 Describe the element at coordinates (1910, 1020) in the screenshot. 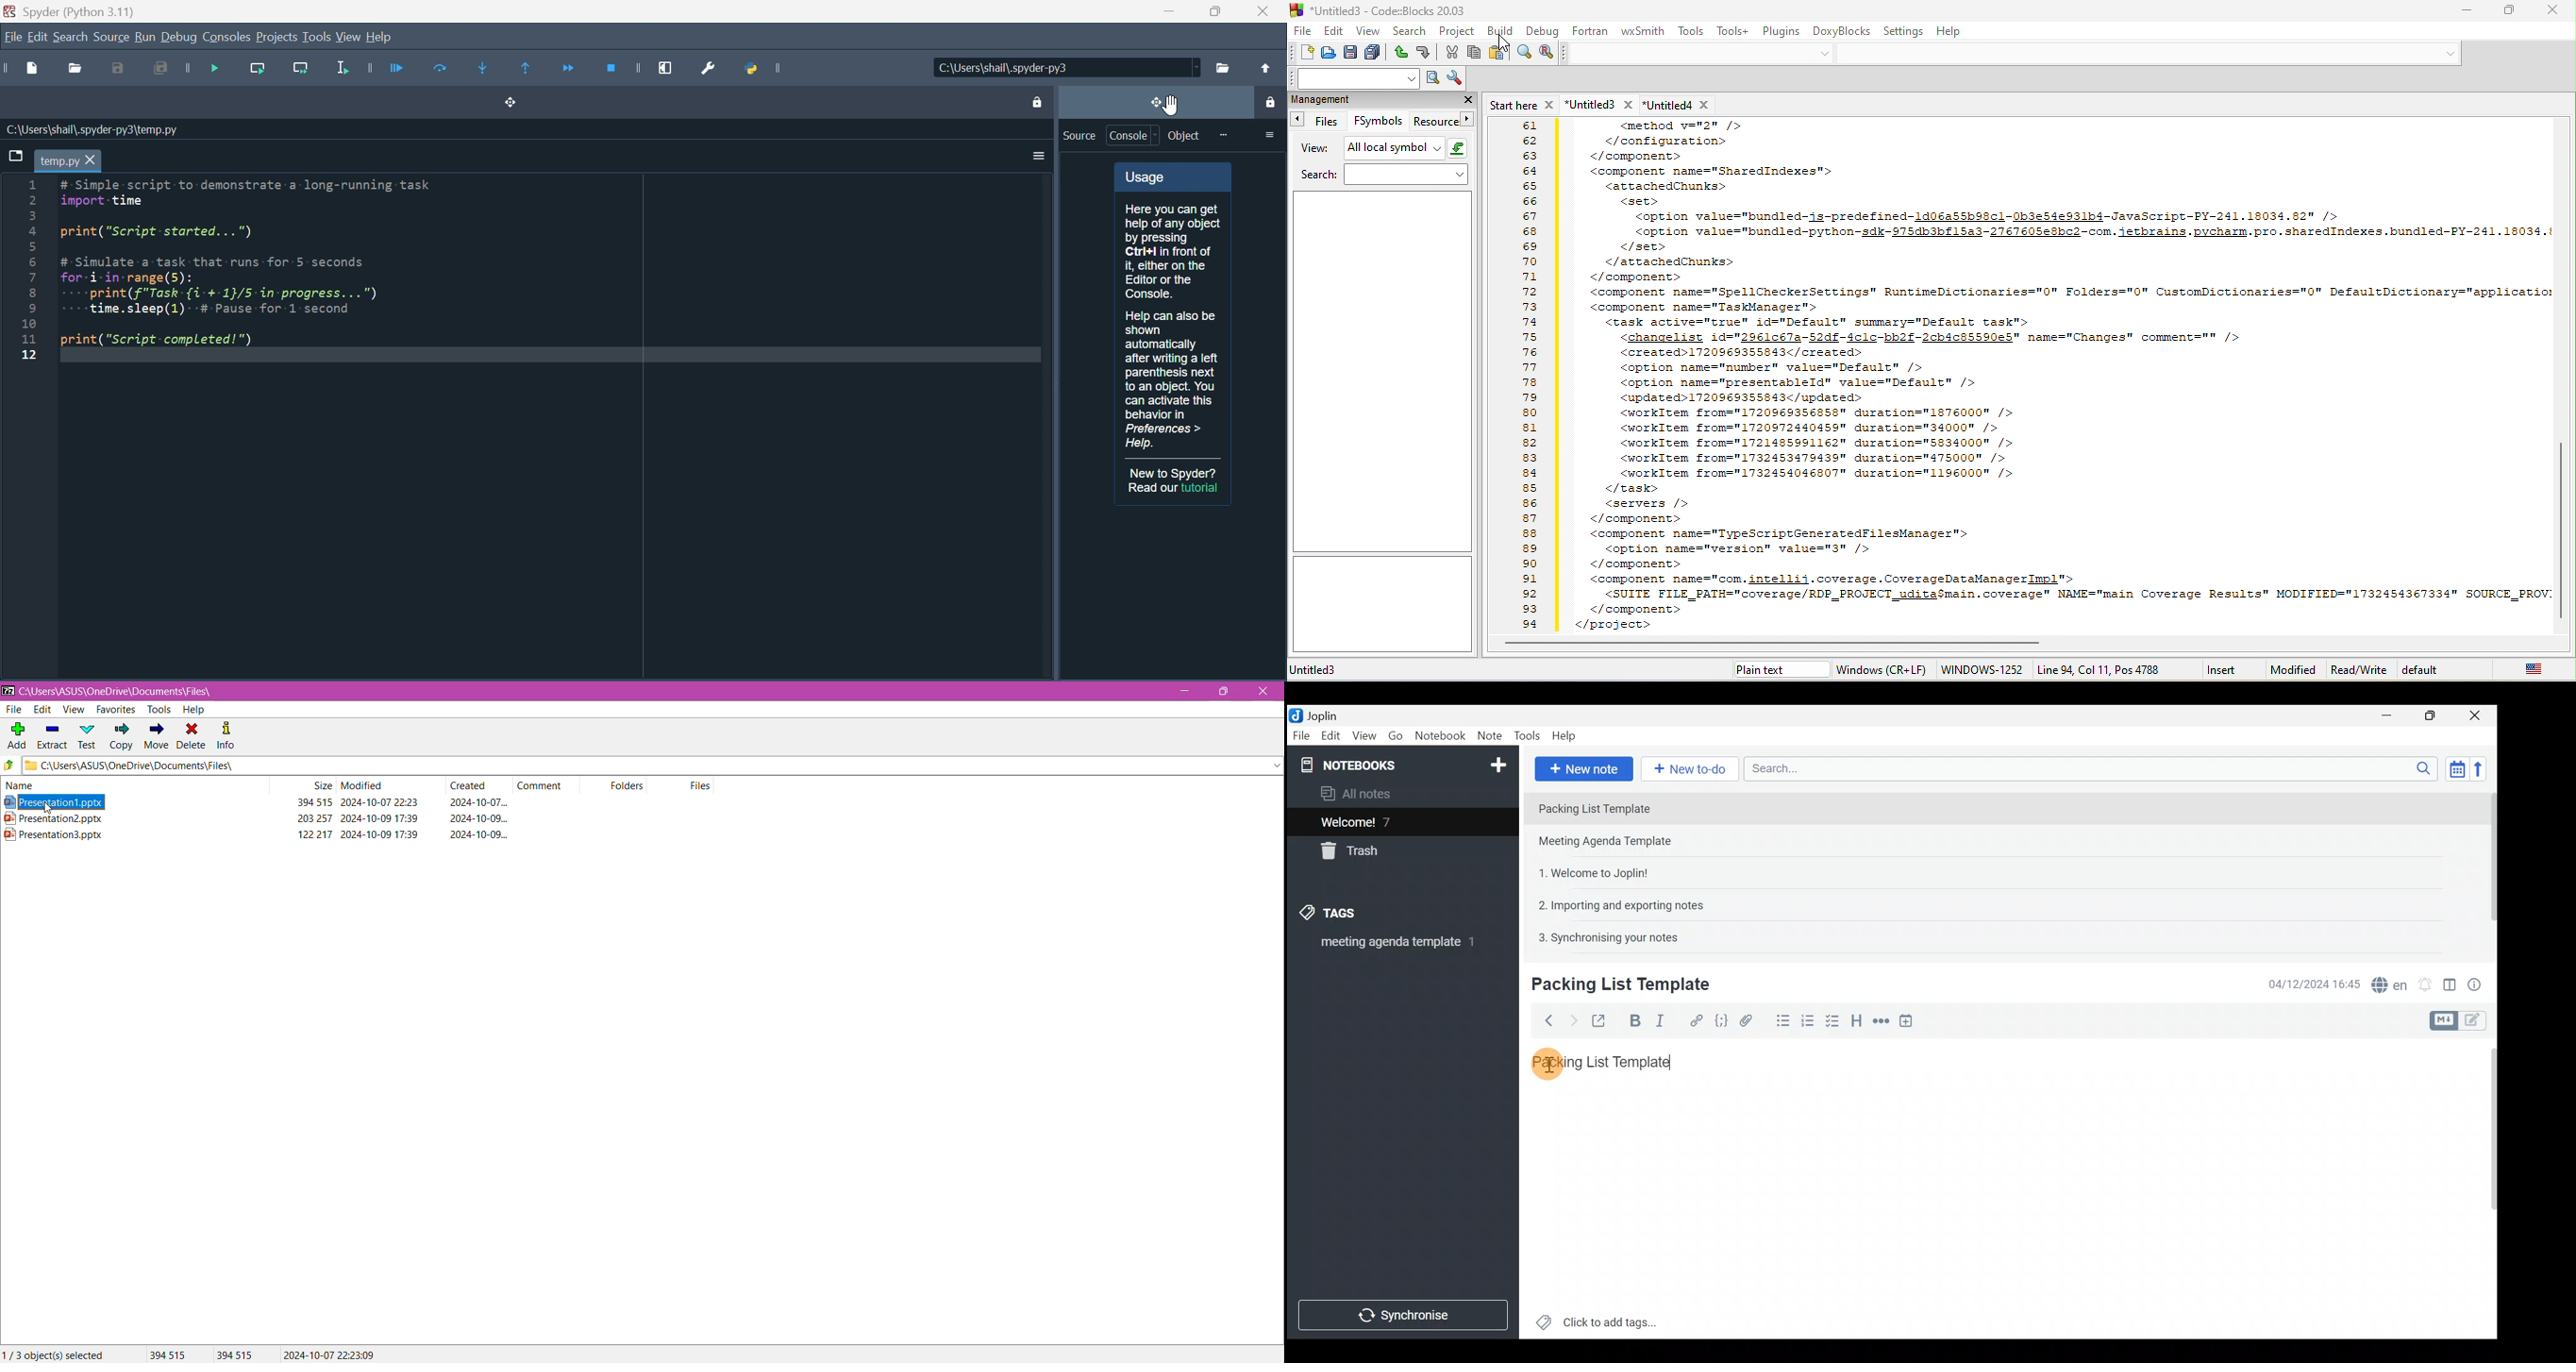

I see `Insert time` at that location.